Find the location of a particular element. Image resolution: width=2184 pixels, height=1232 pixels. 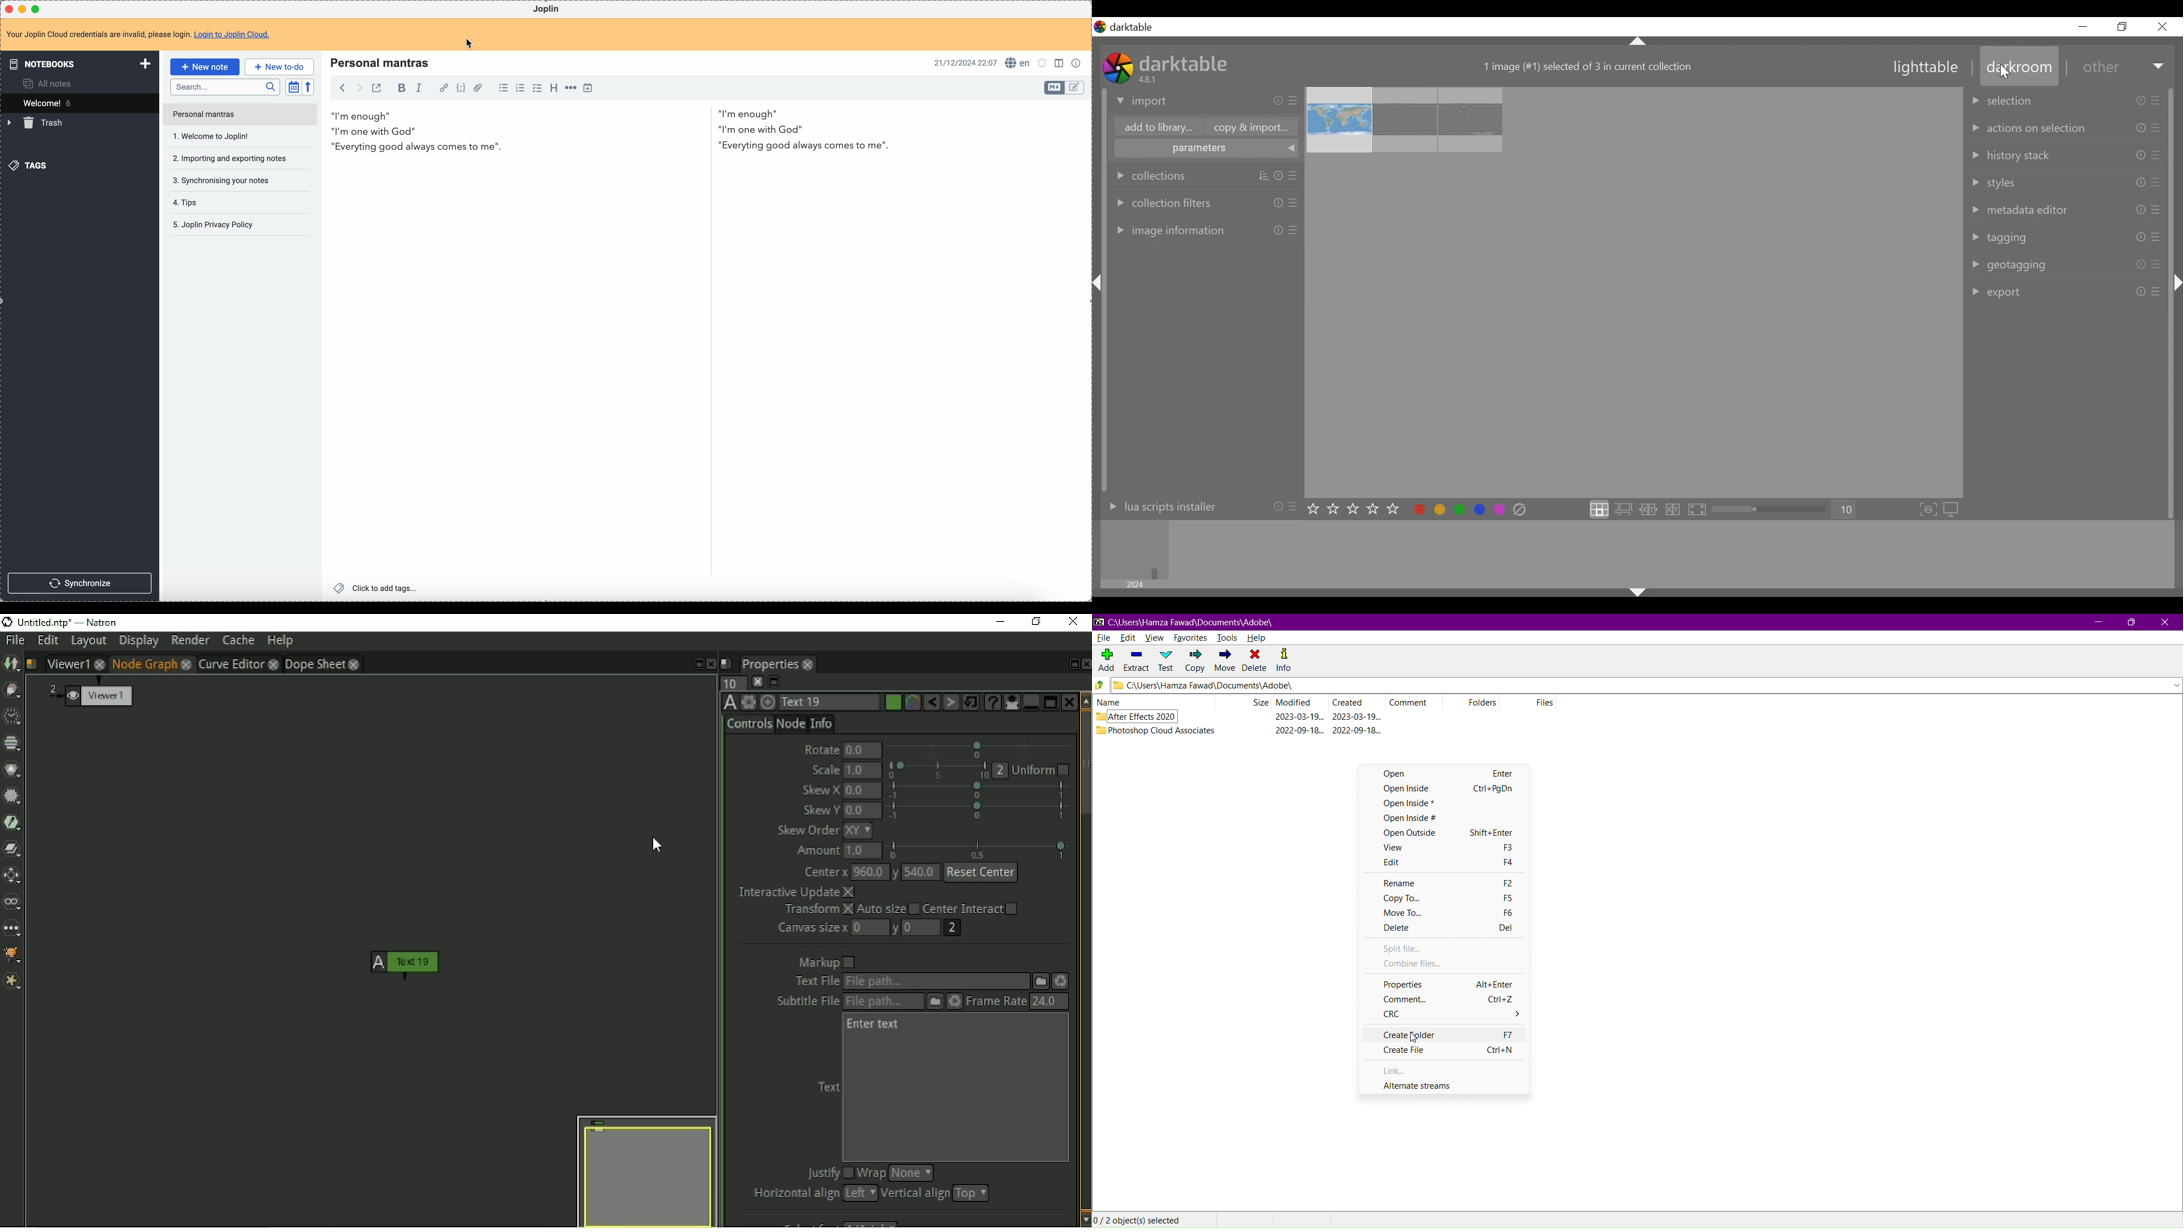

insert time is located at coordinates (588, 89).